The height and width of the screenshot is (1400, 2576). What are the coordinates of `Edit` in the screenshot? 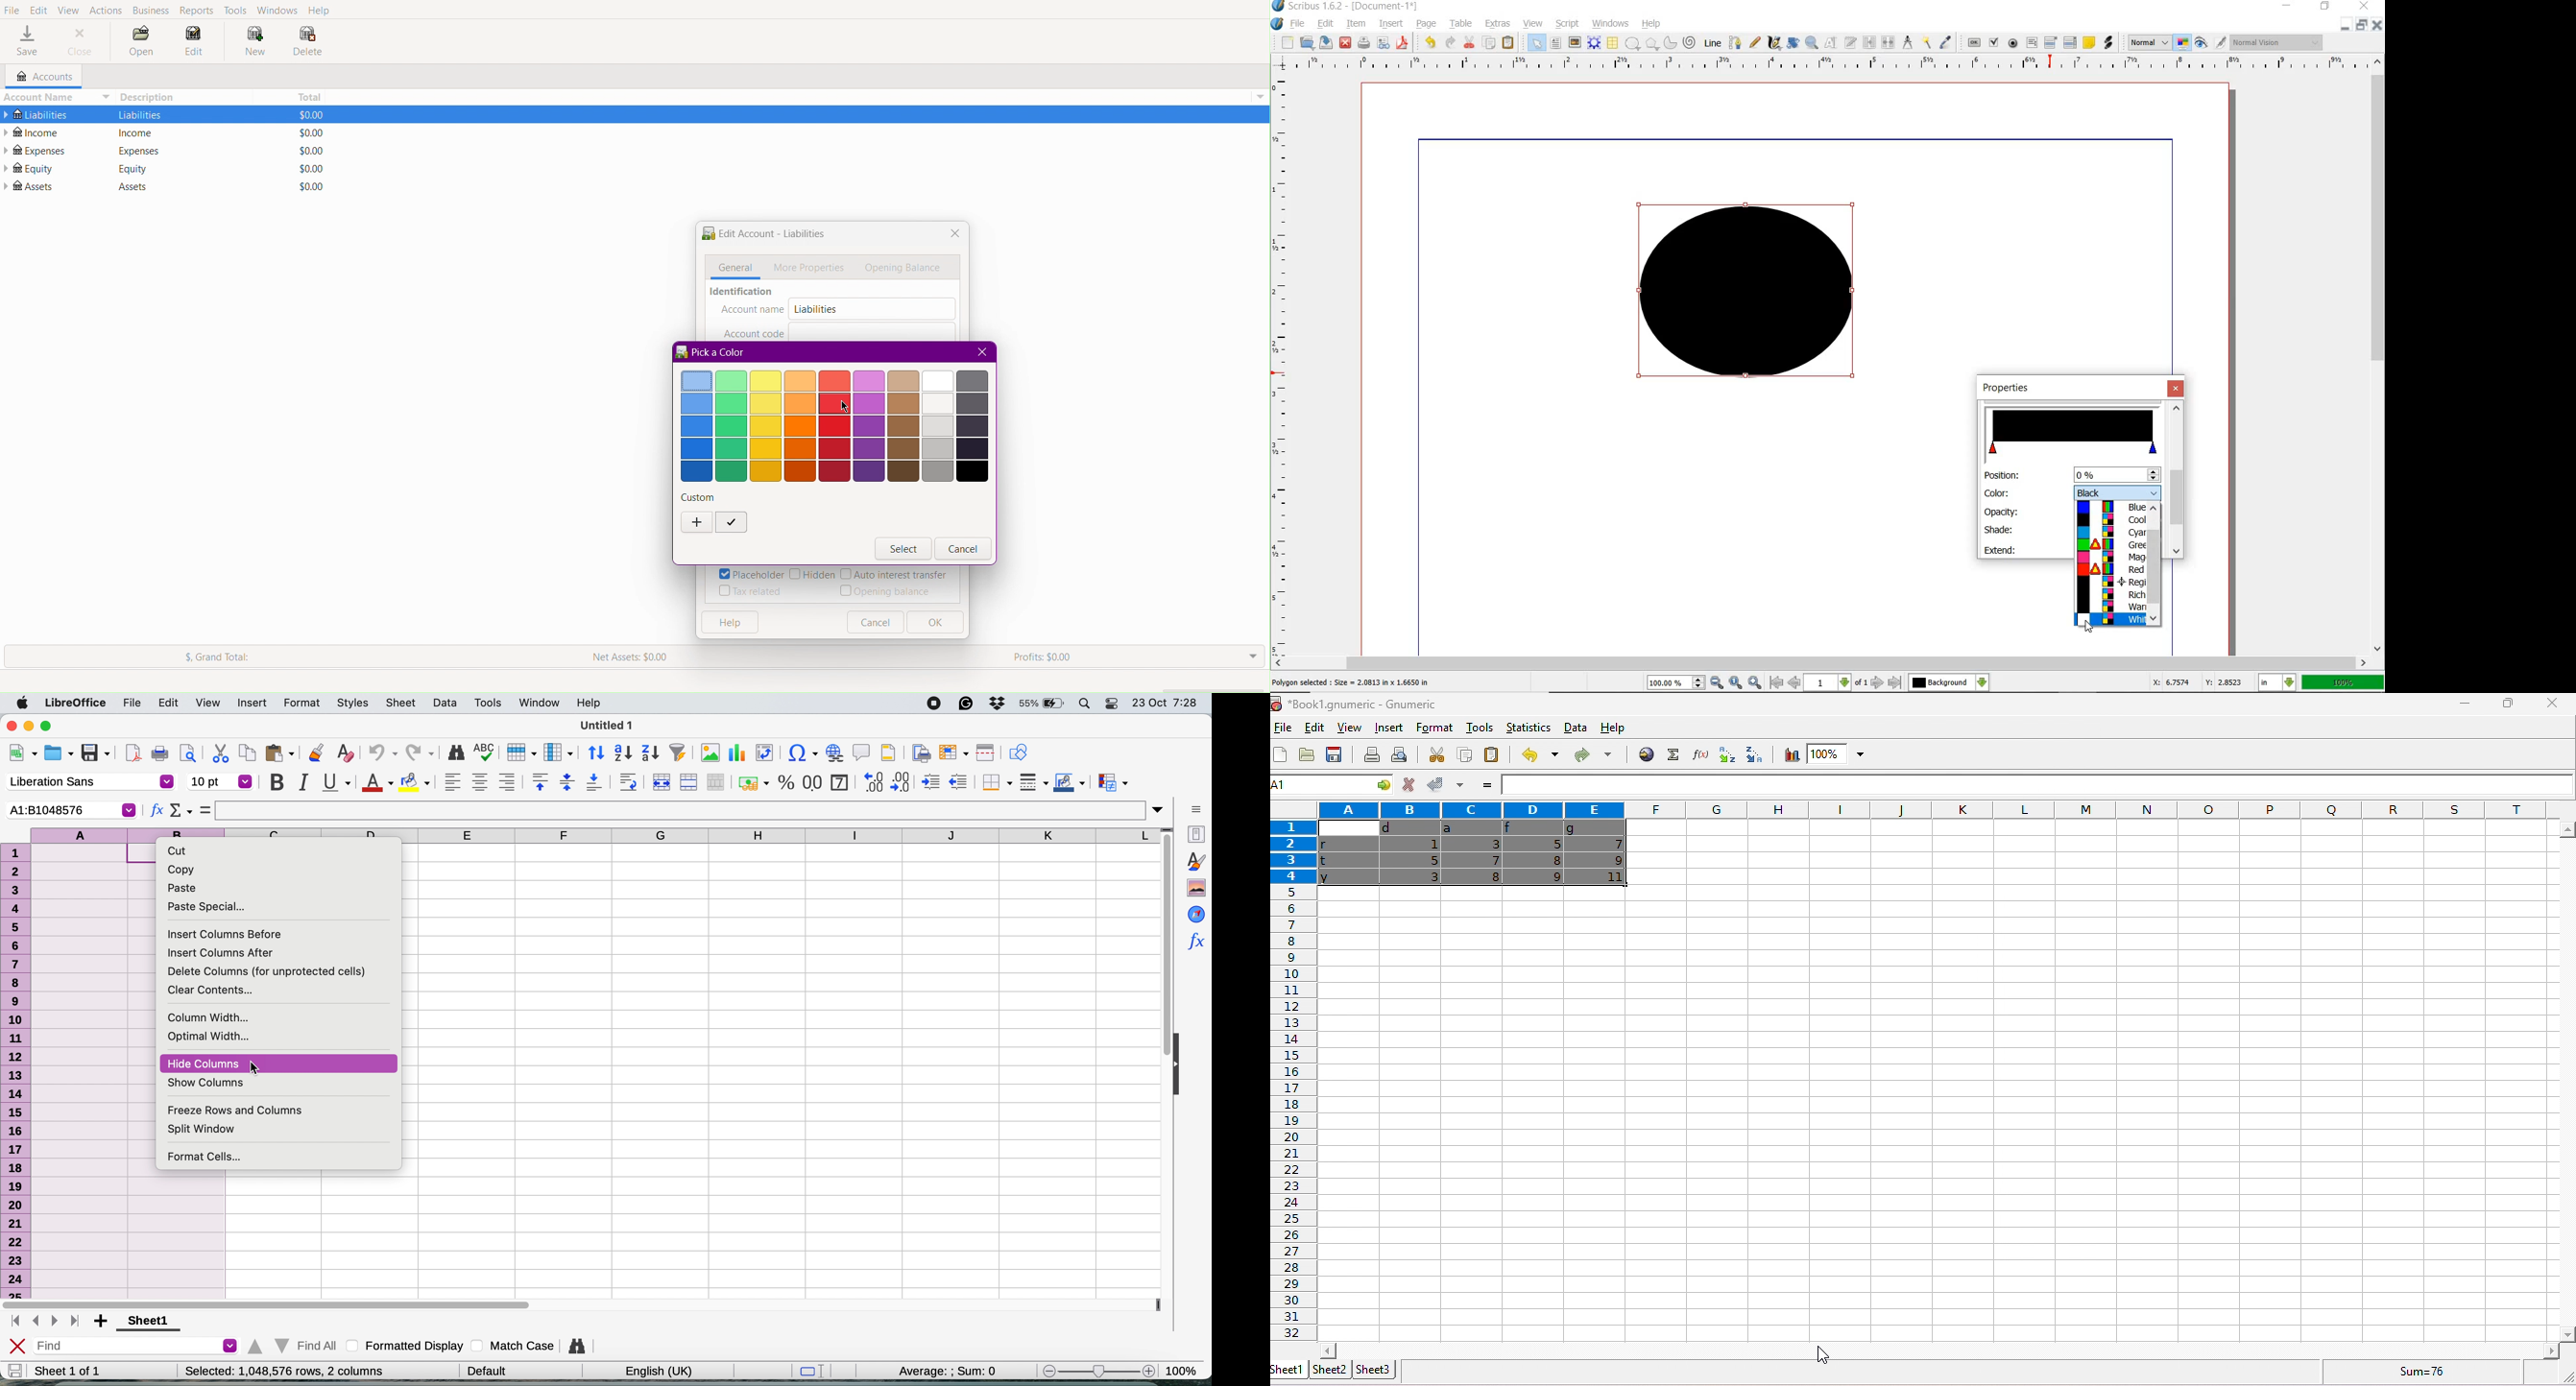 It's located at (38, 9).